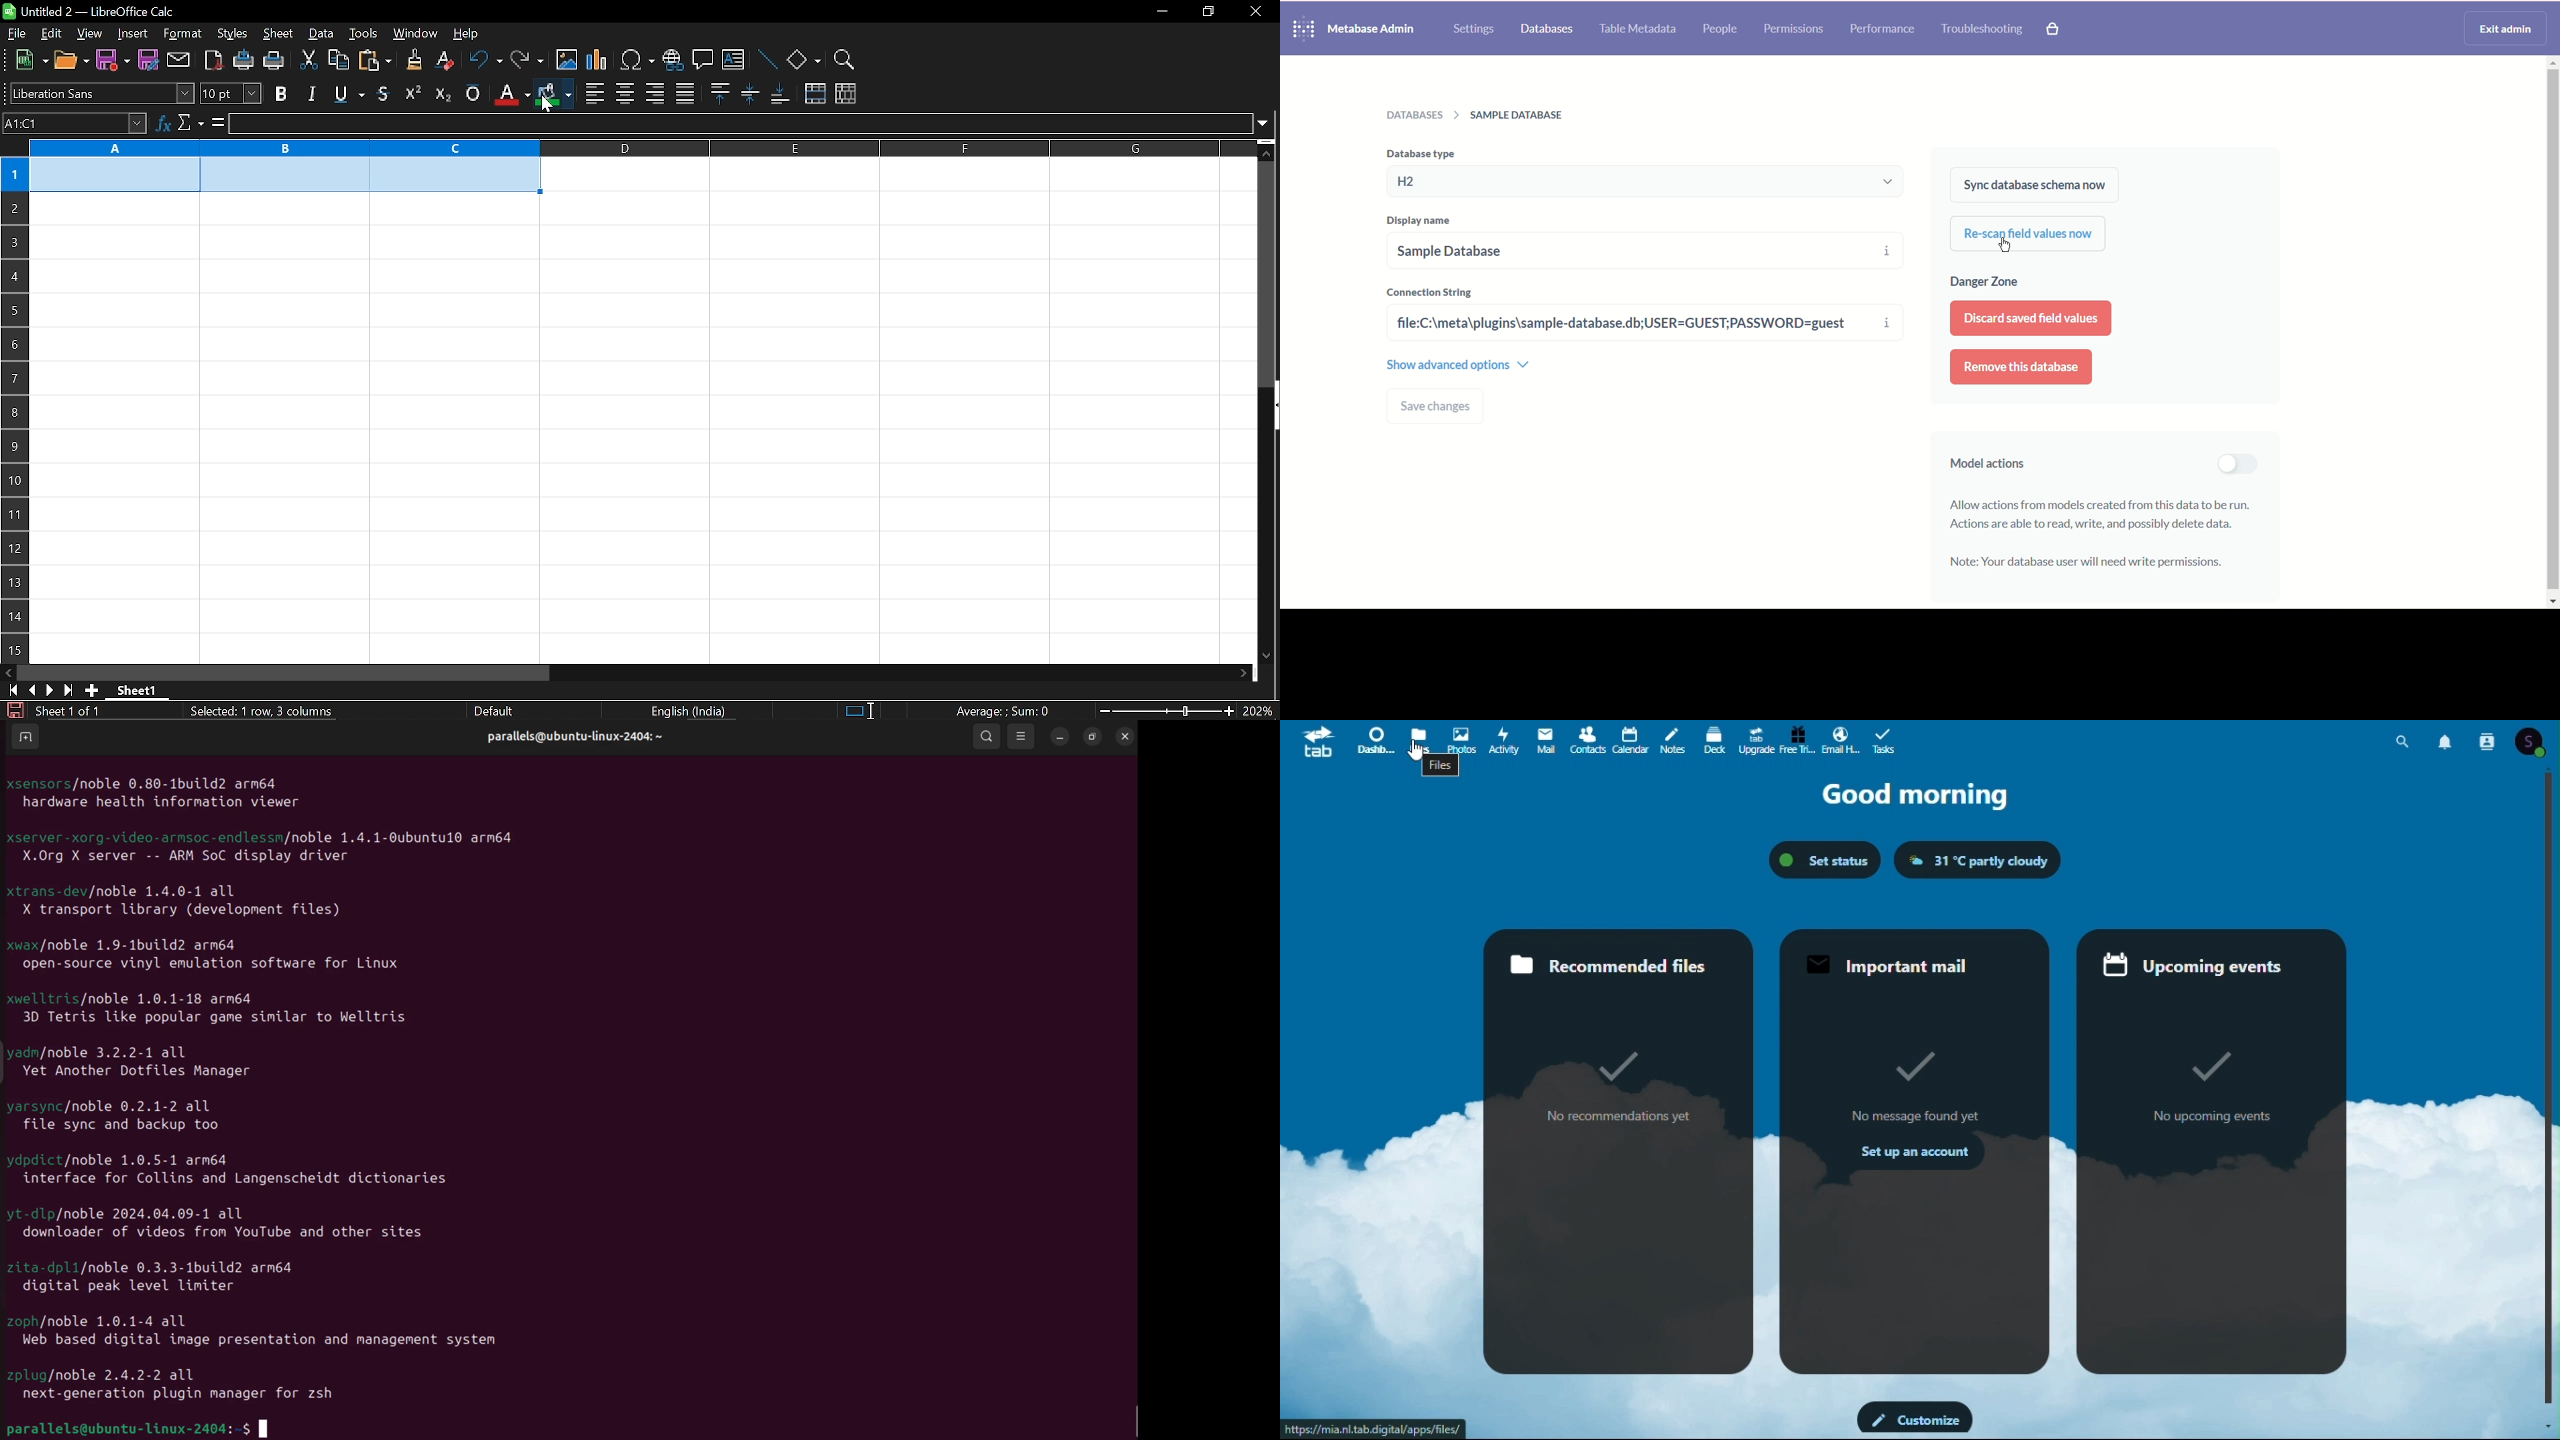  What do you see at coordinates (1310, 741) in the screenshot?
I see `tab` at bounding box center [1310, 741].